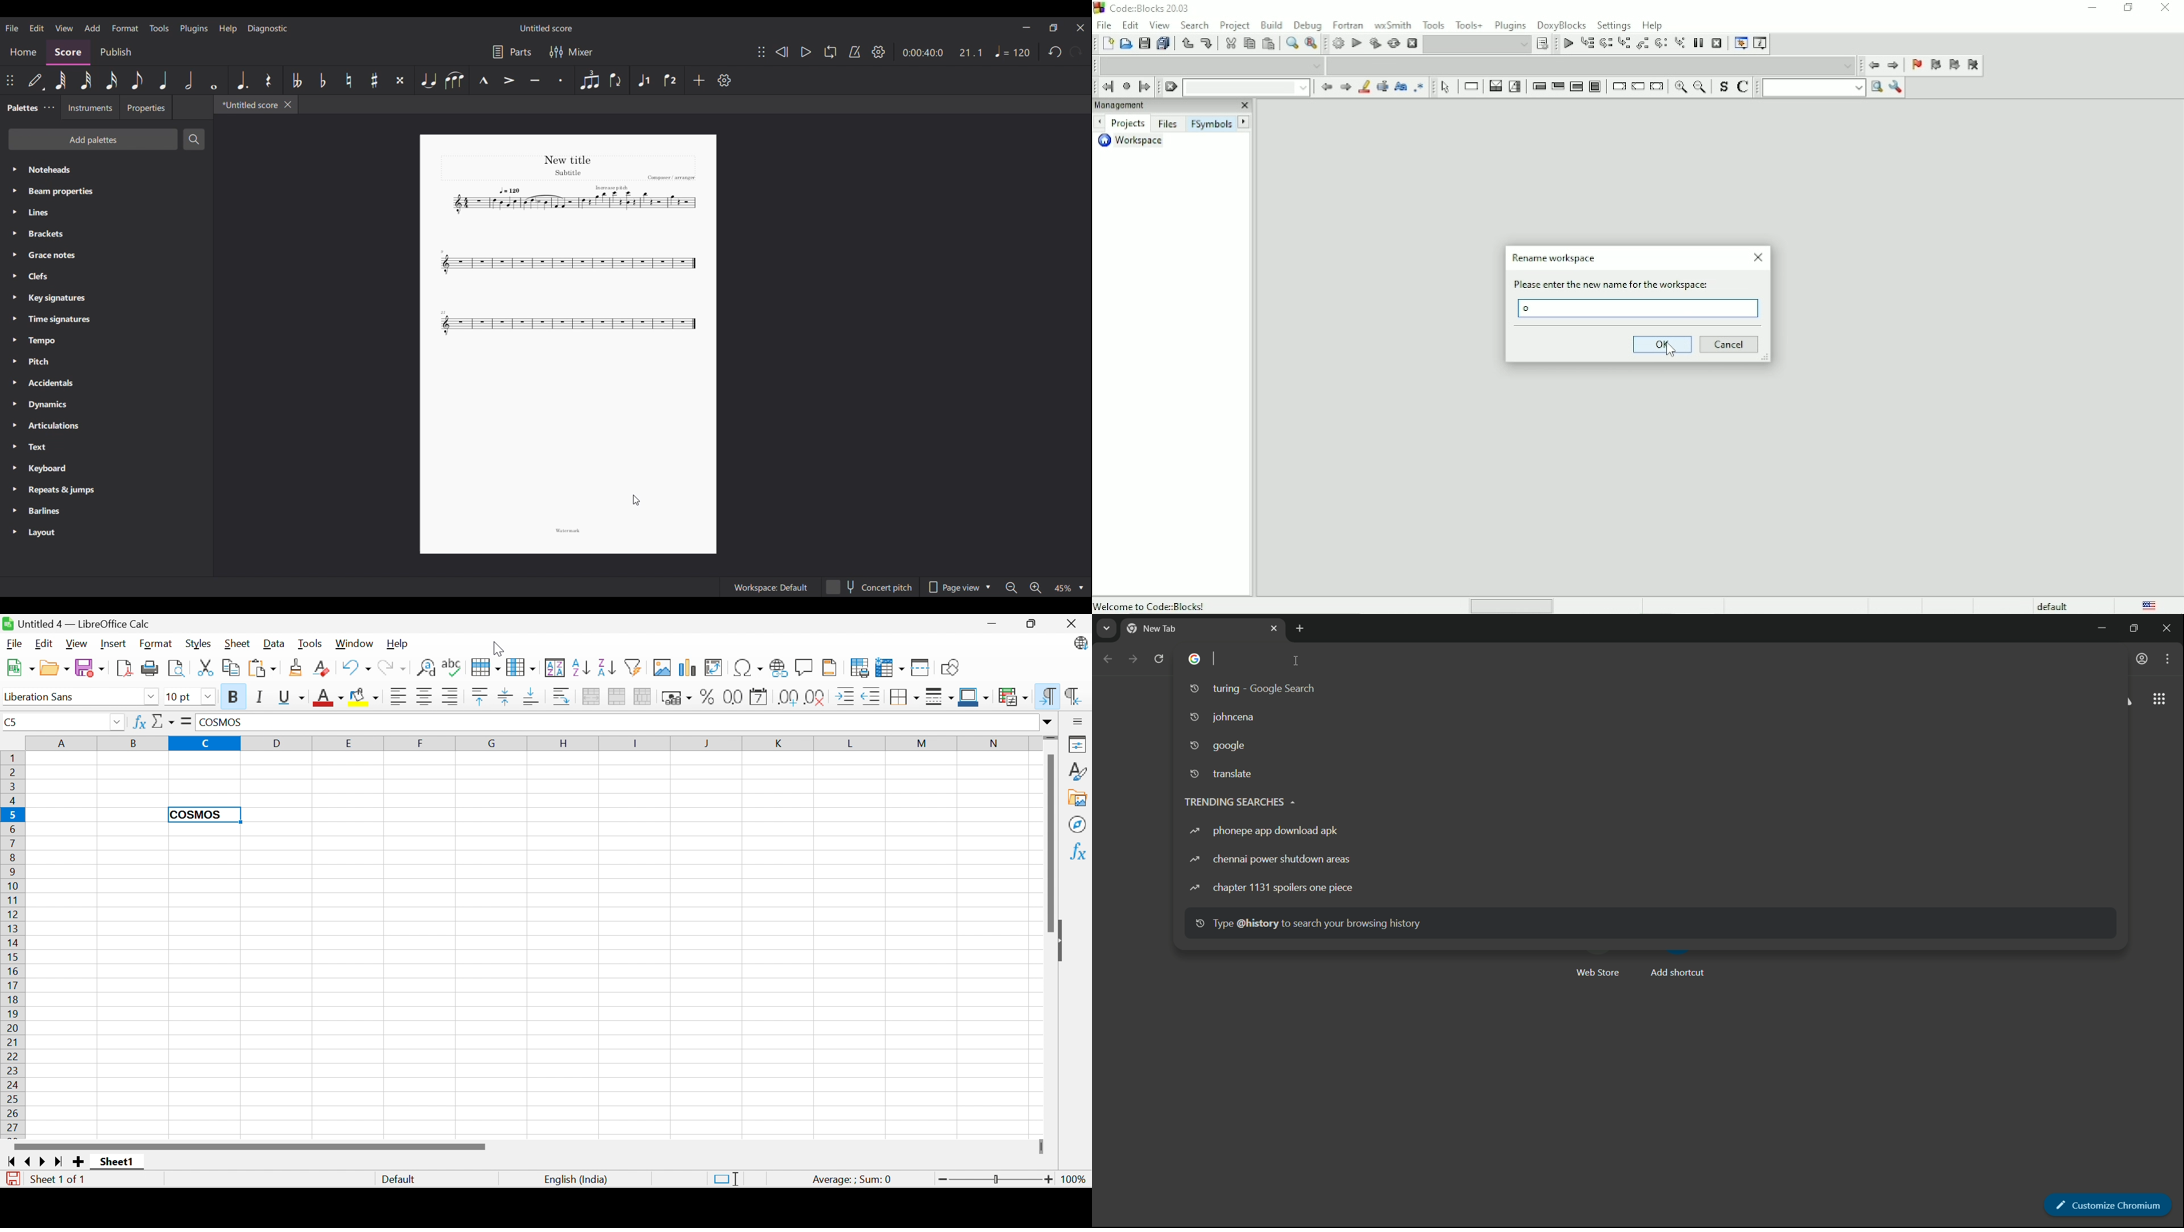 This screenshot has width=2184, height=1232. Describe the element at coordinates (1107, 630) in the screenshot. I see `search tabs` at that location.